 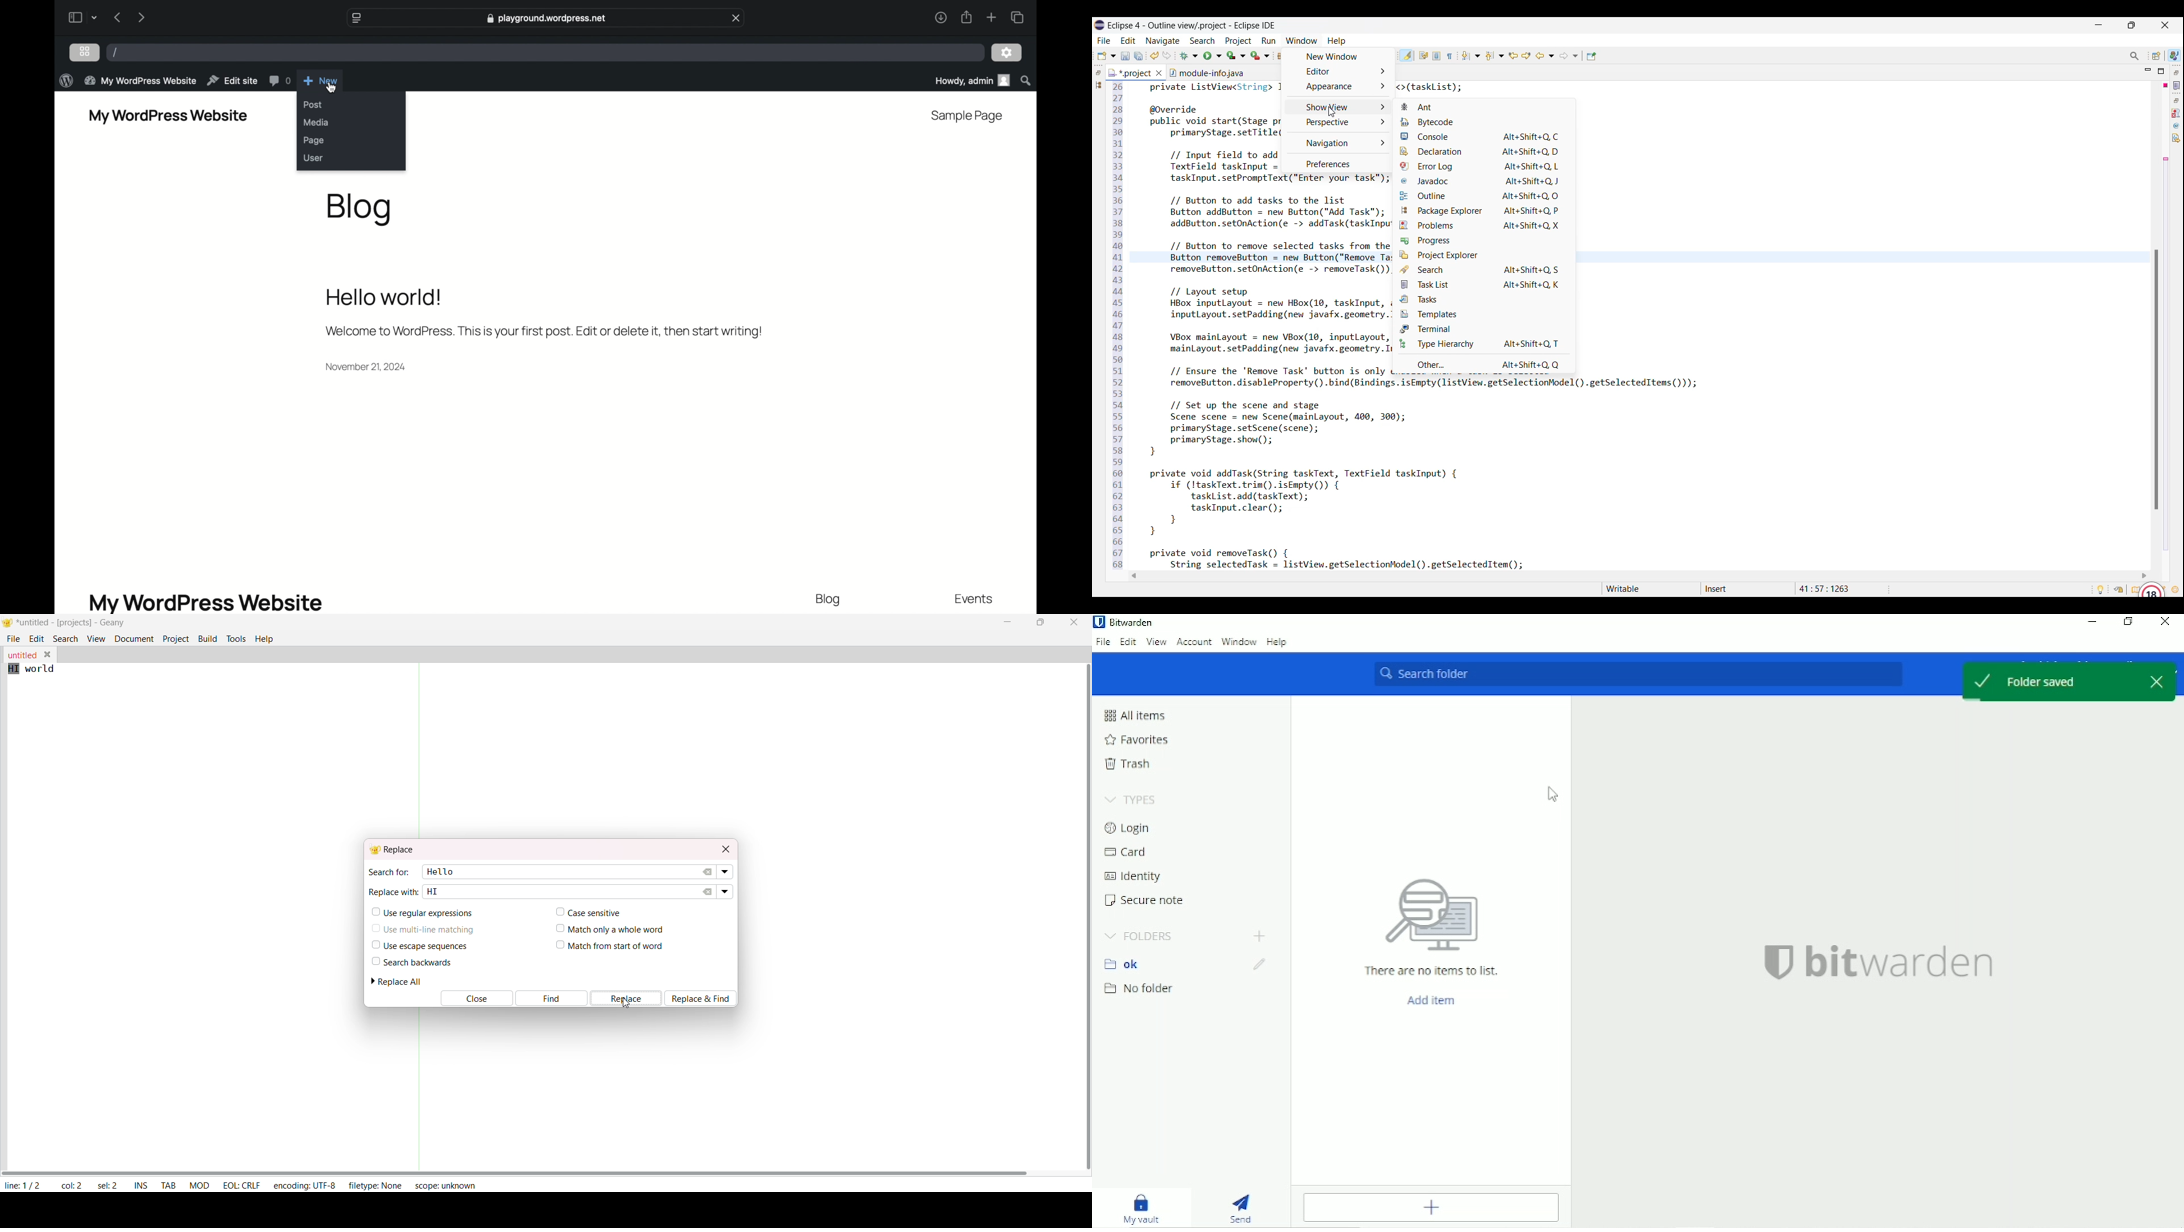 I want to click on share, so click(x=966, y=17).